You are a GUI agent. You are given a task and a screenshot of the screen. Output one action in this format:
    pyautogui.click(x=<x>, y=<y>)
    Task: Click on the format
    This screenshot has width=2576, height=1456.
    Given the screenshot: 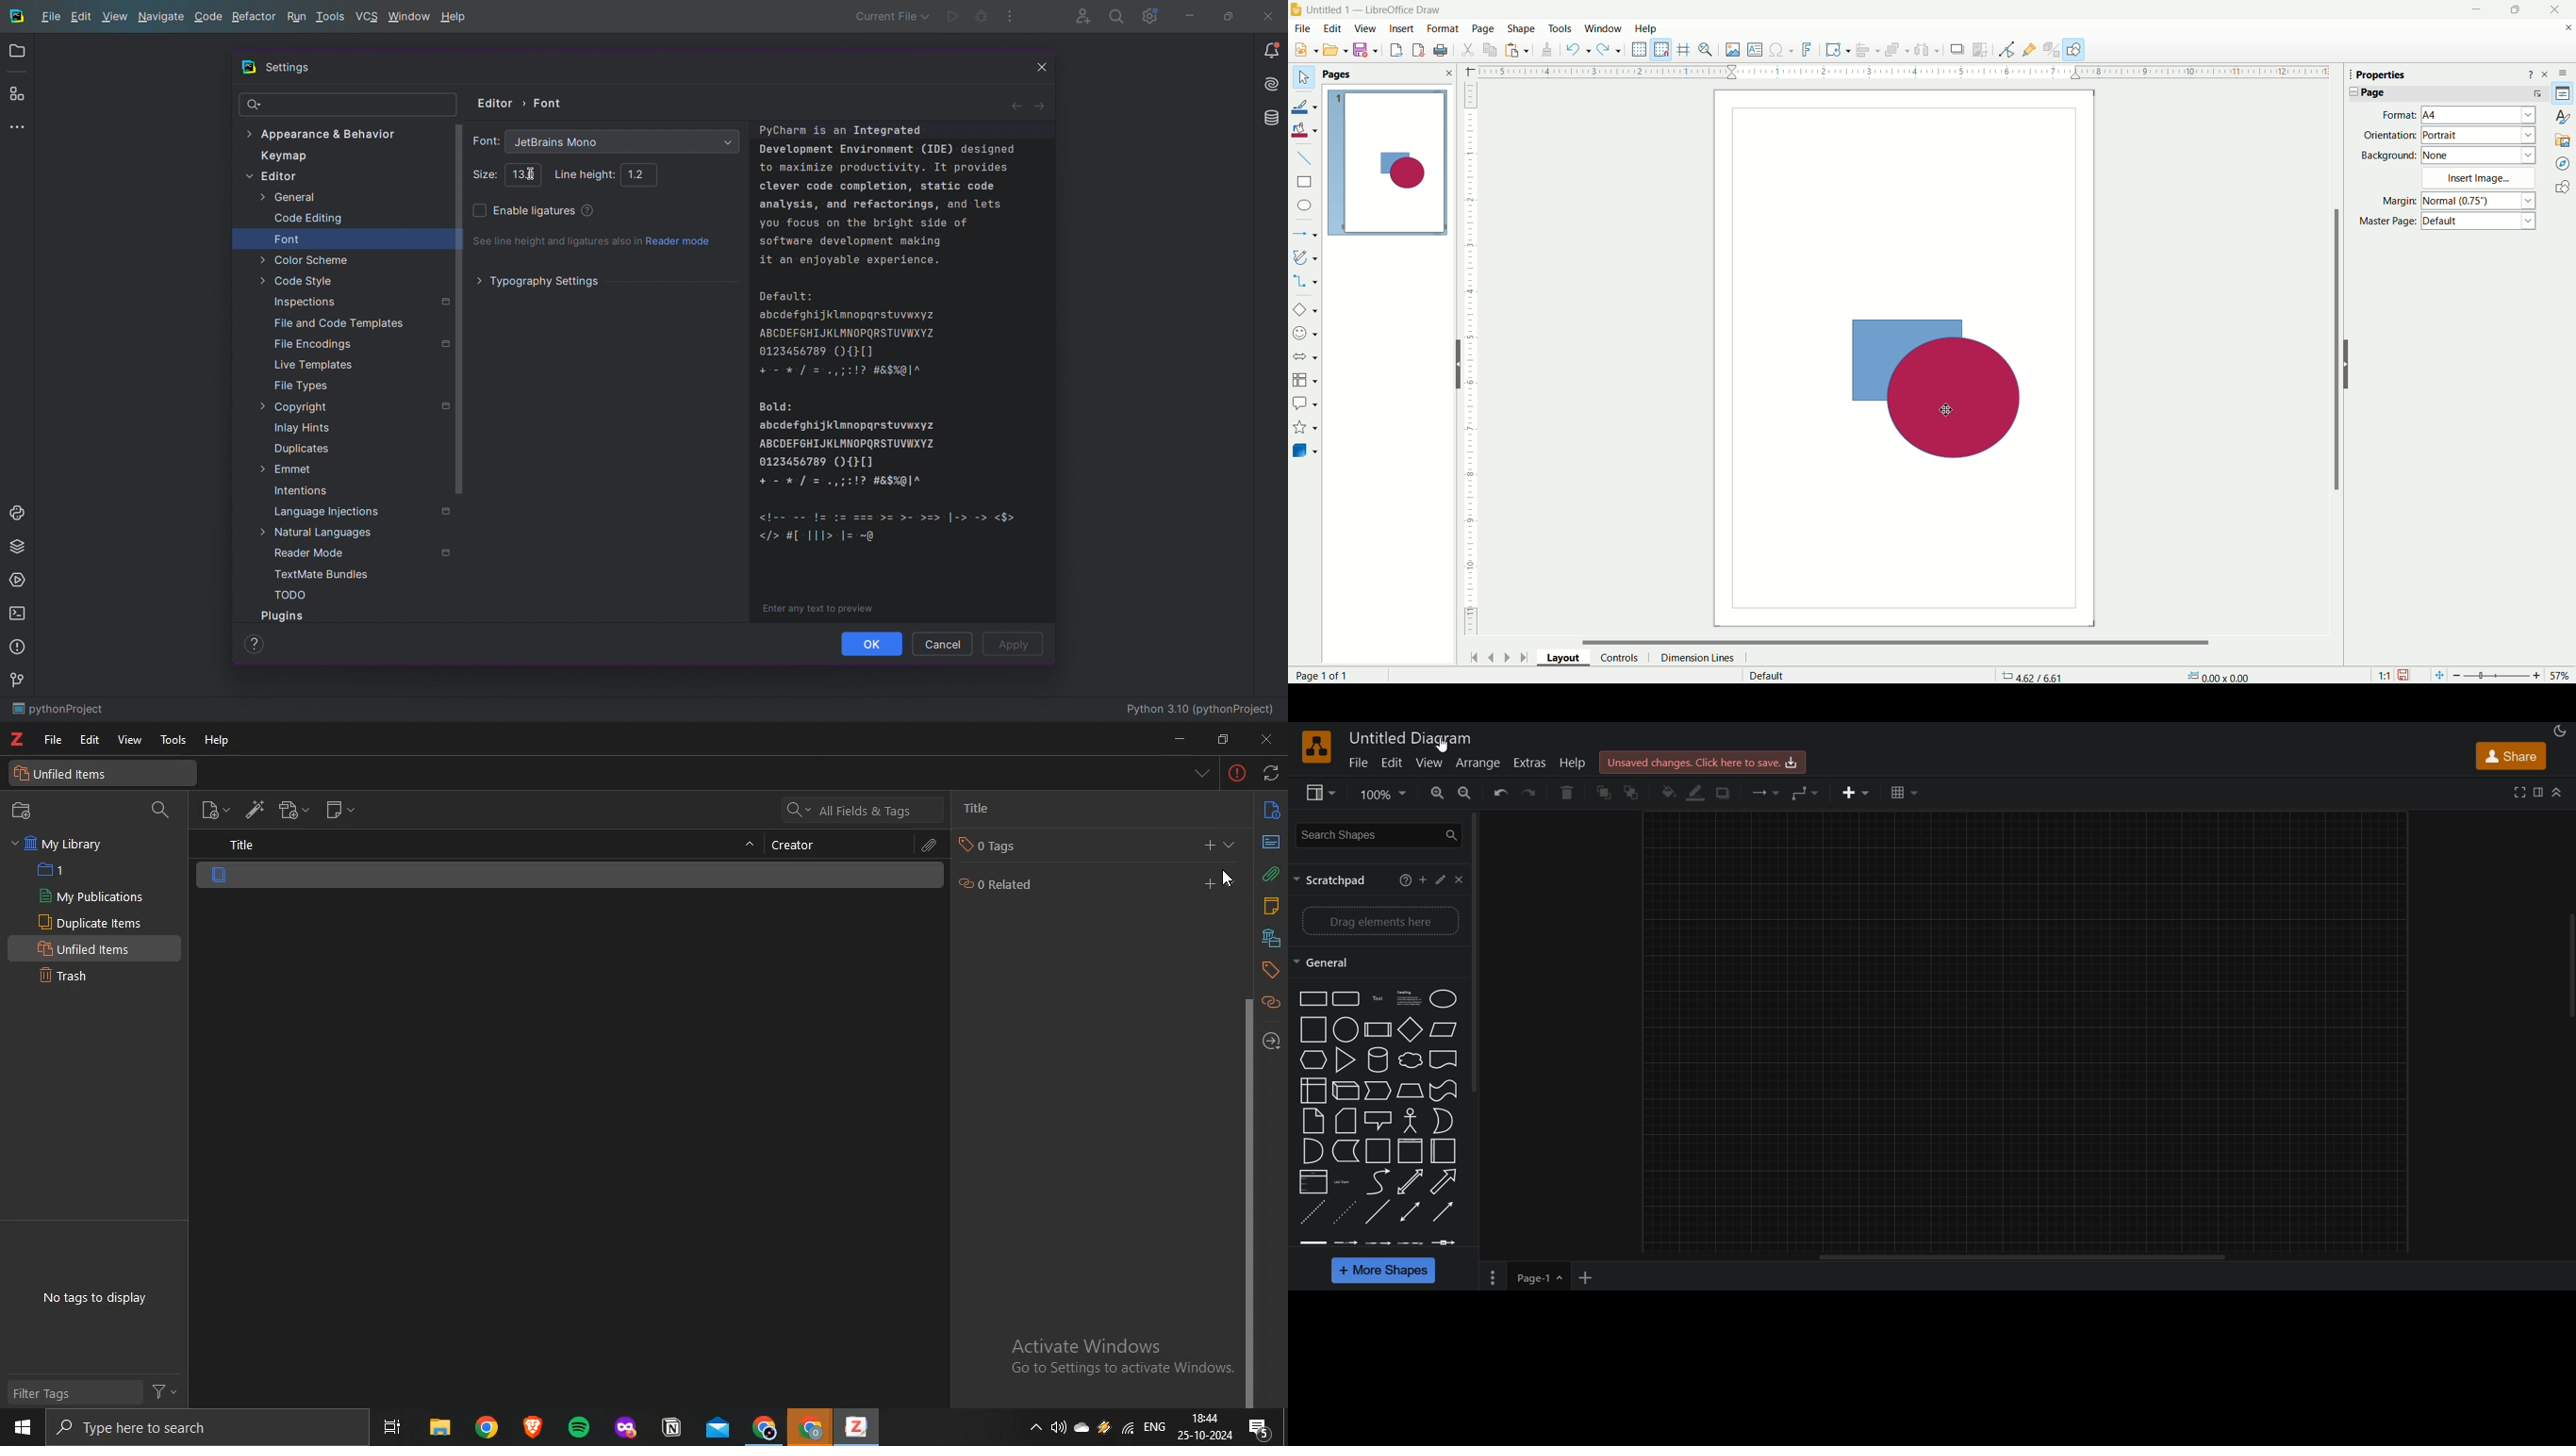 What is the action you would take?
    pyautogui.click(x=1442, y=29)
    